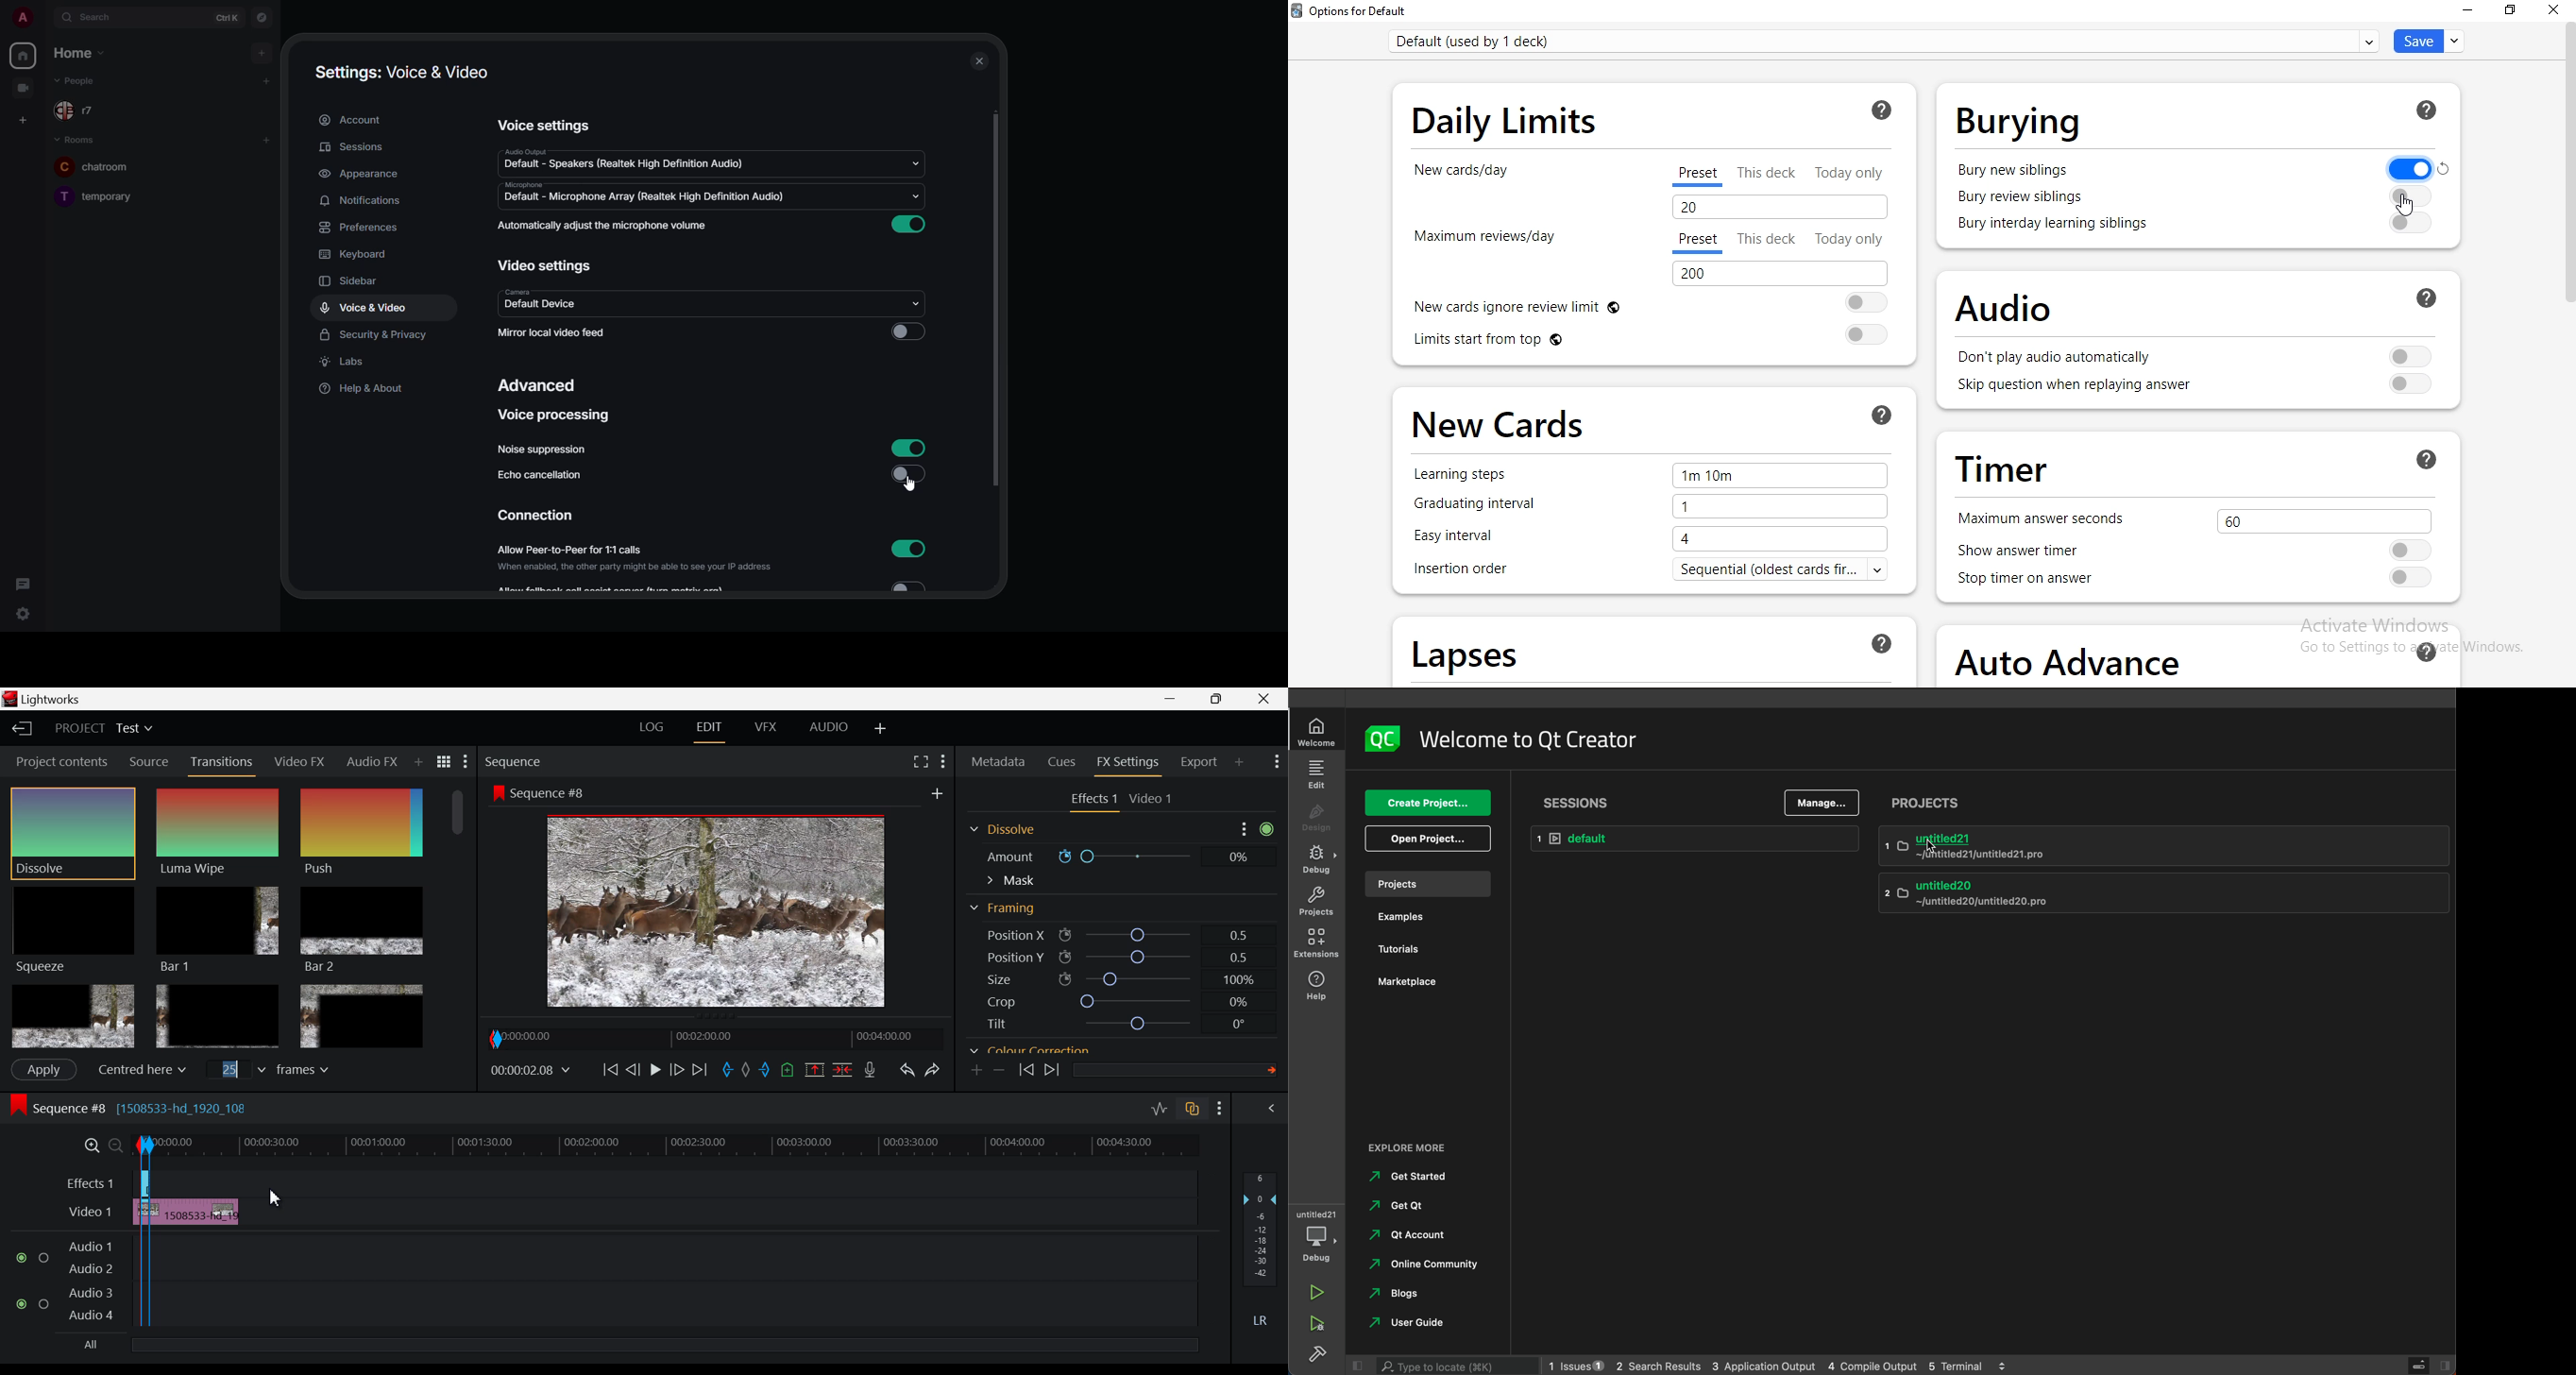 The image size is (2576, 1400). I want to click on Project contents, so click(57, 762).